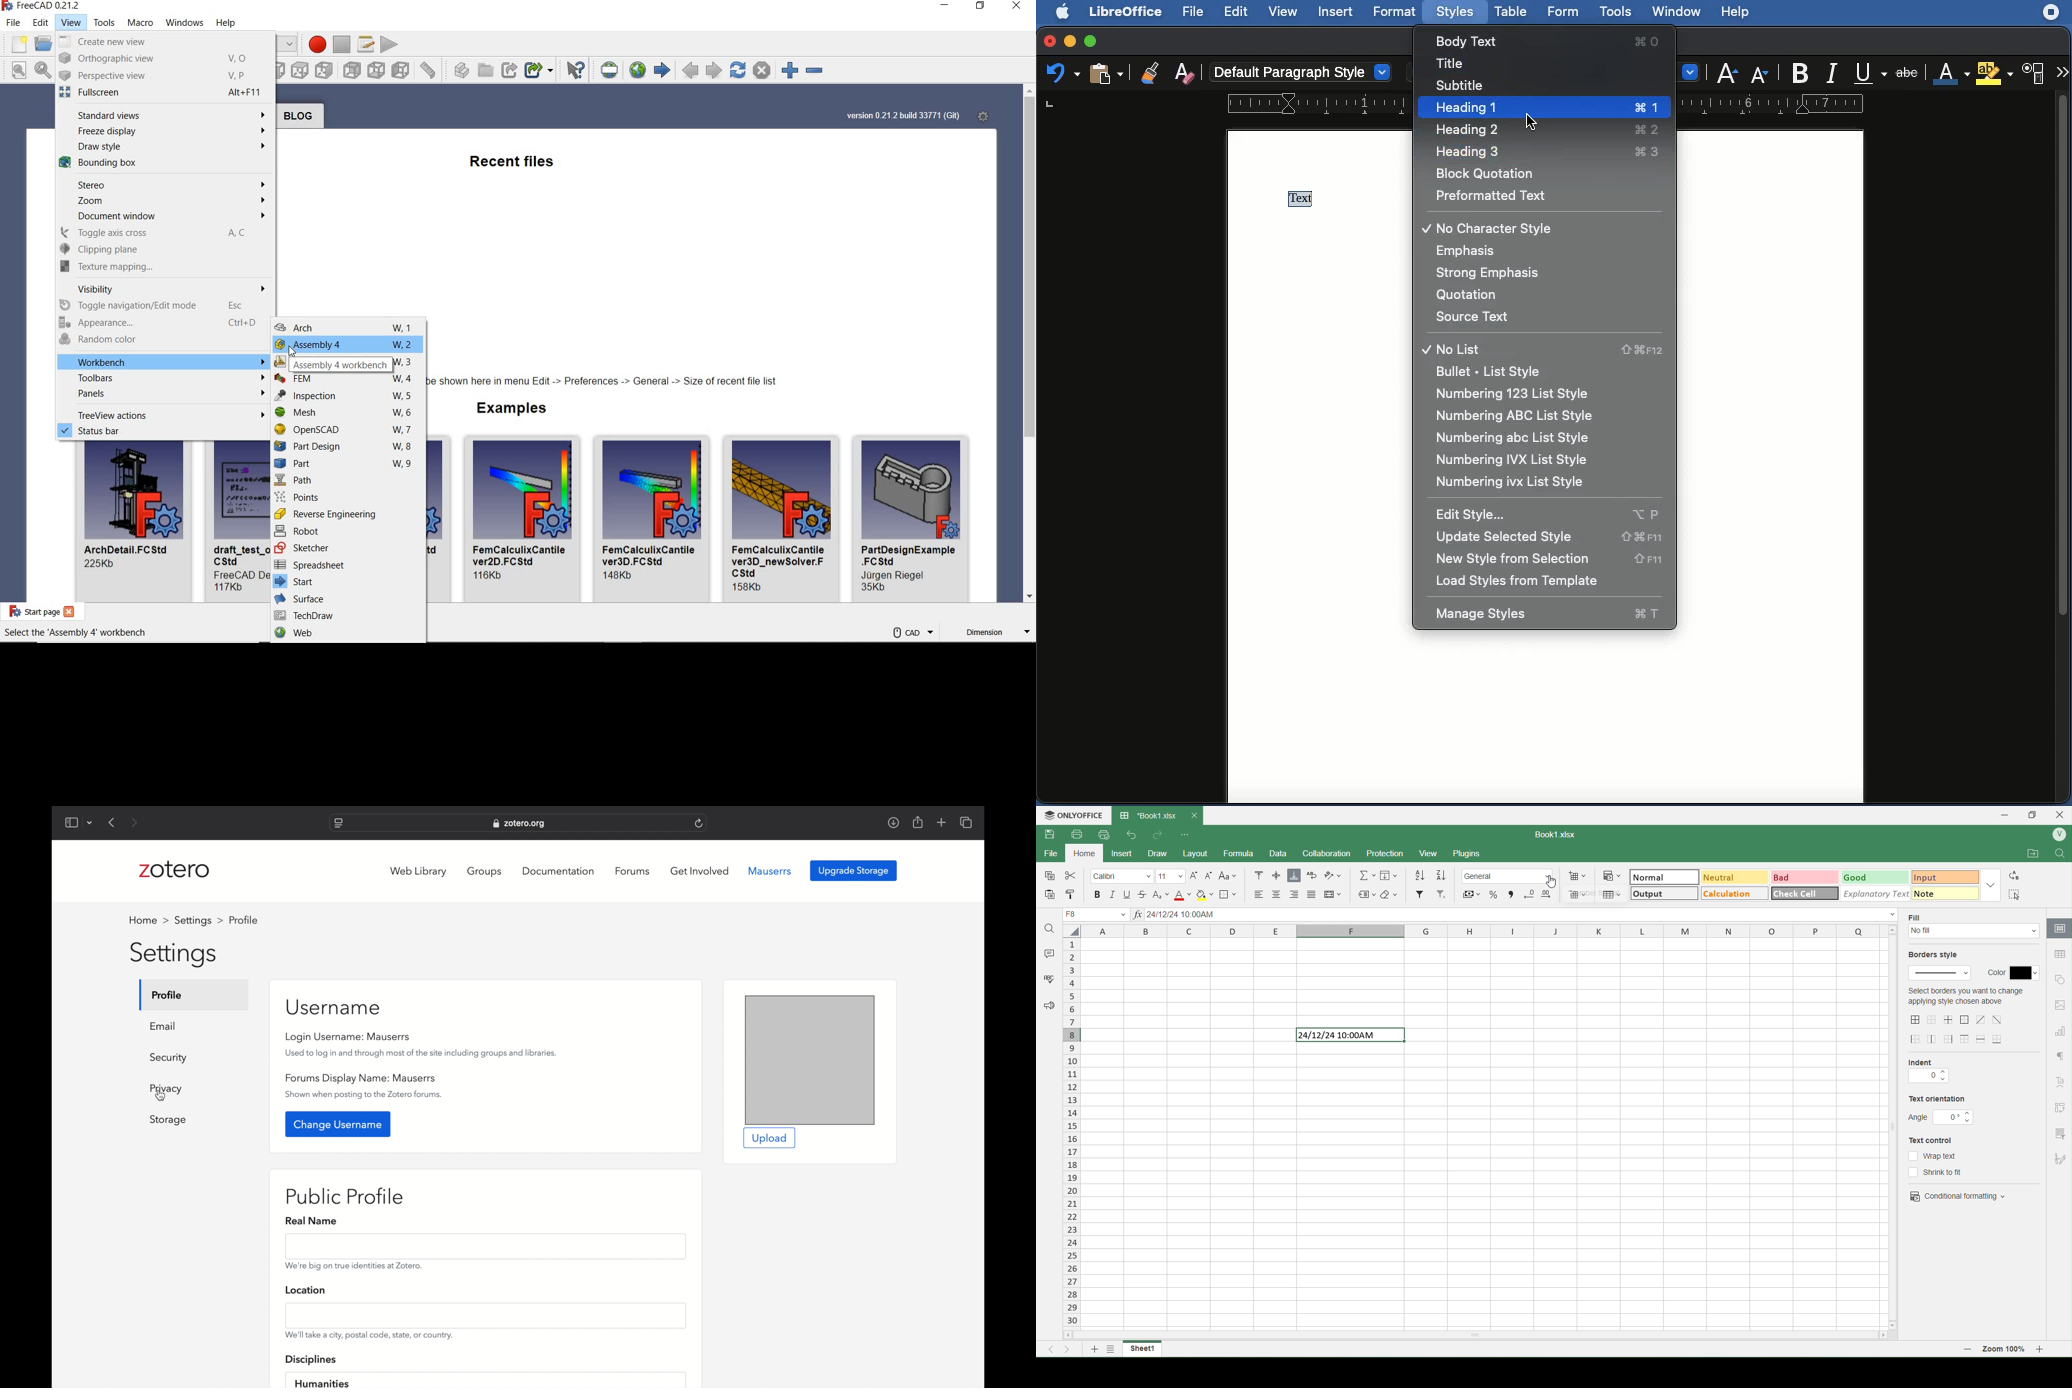  I want to click on Paragraph style, so click(1303, 72).